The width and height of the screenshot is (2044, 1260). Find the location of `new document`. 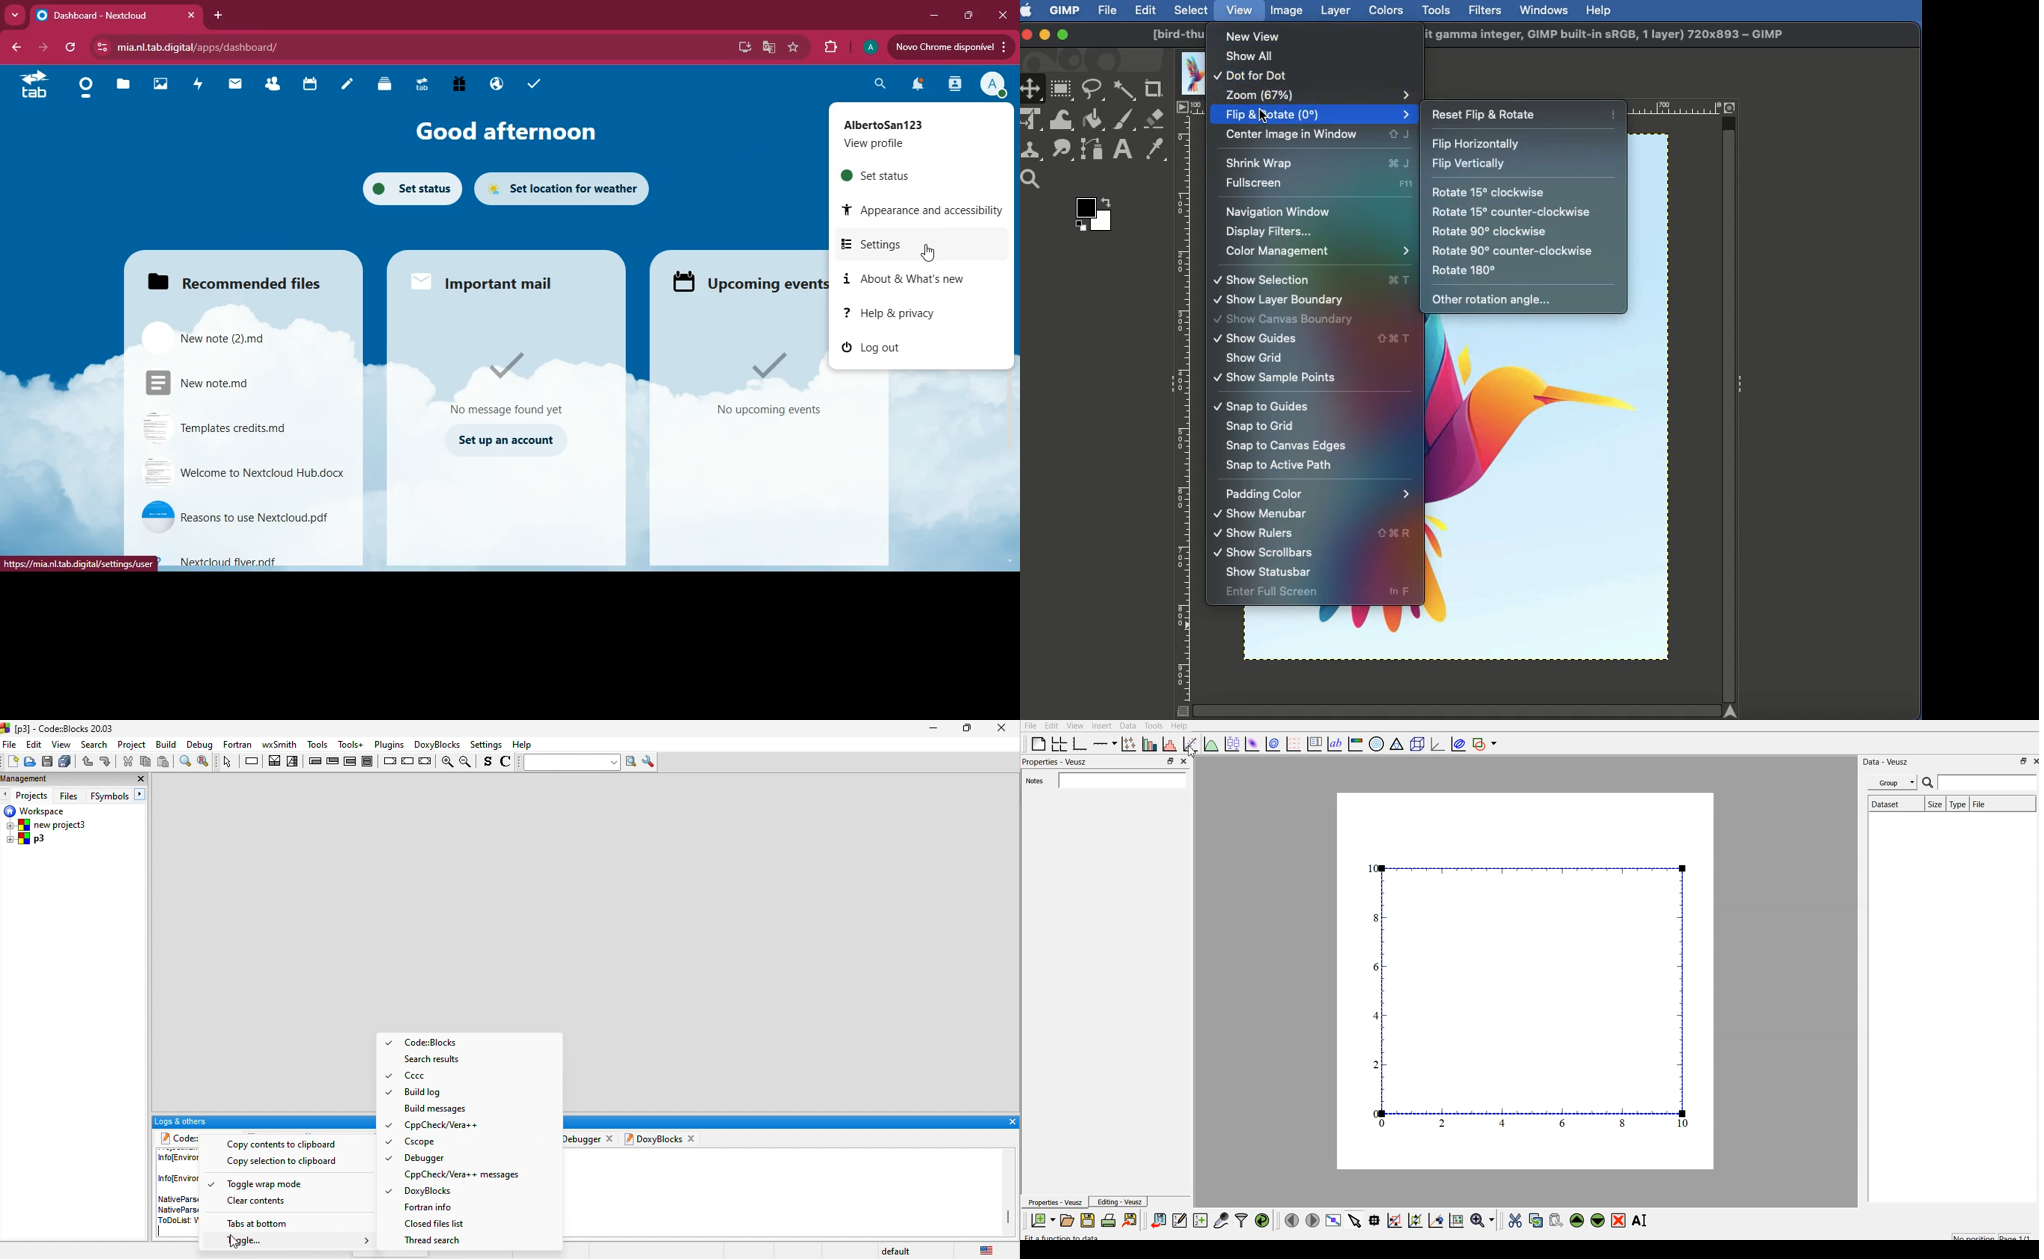

new document is located at coordinates (1038, 1221).